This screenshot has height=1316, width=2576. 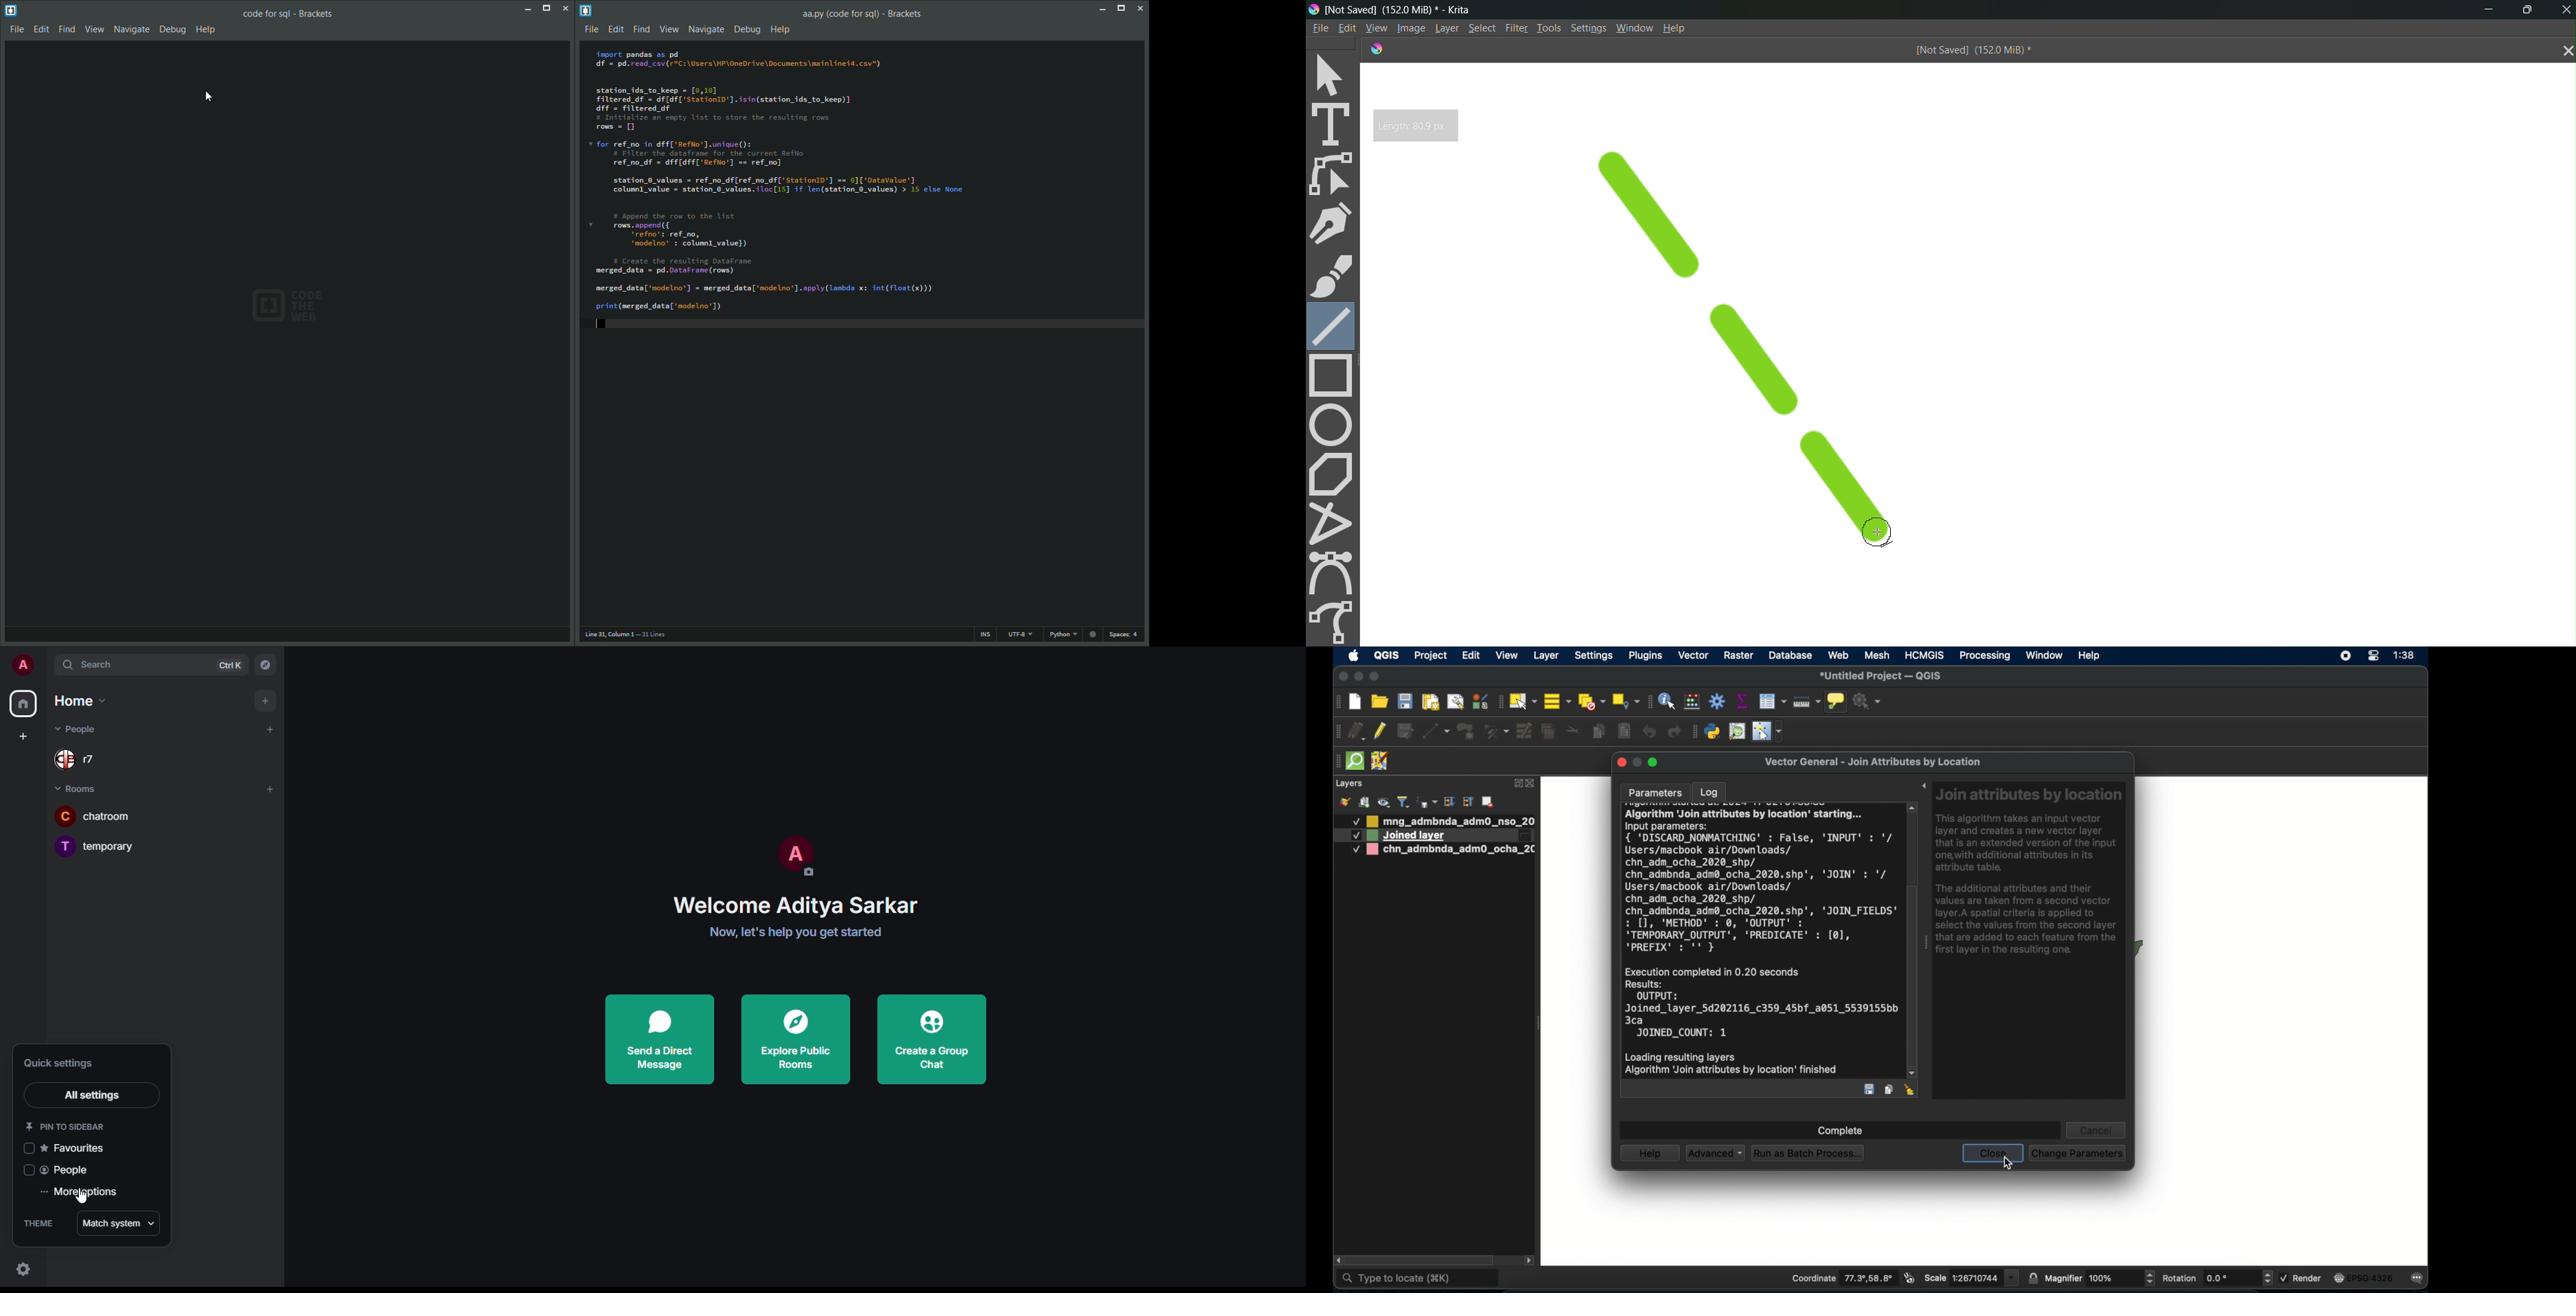 What do you see at coordinates (83, 1193) in the screenshot?
I see `more options` at bounding box center [83, 1193].